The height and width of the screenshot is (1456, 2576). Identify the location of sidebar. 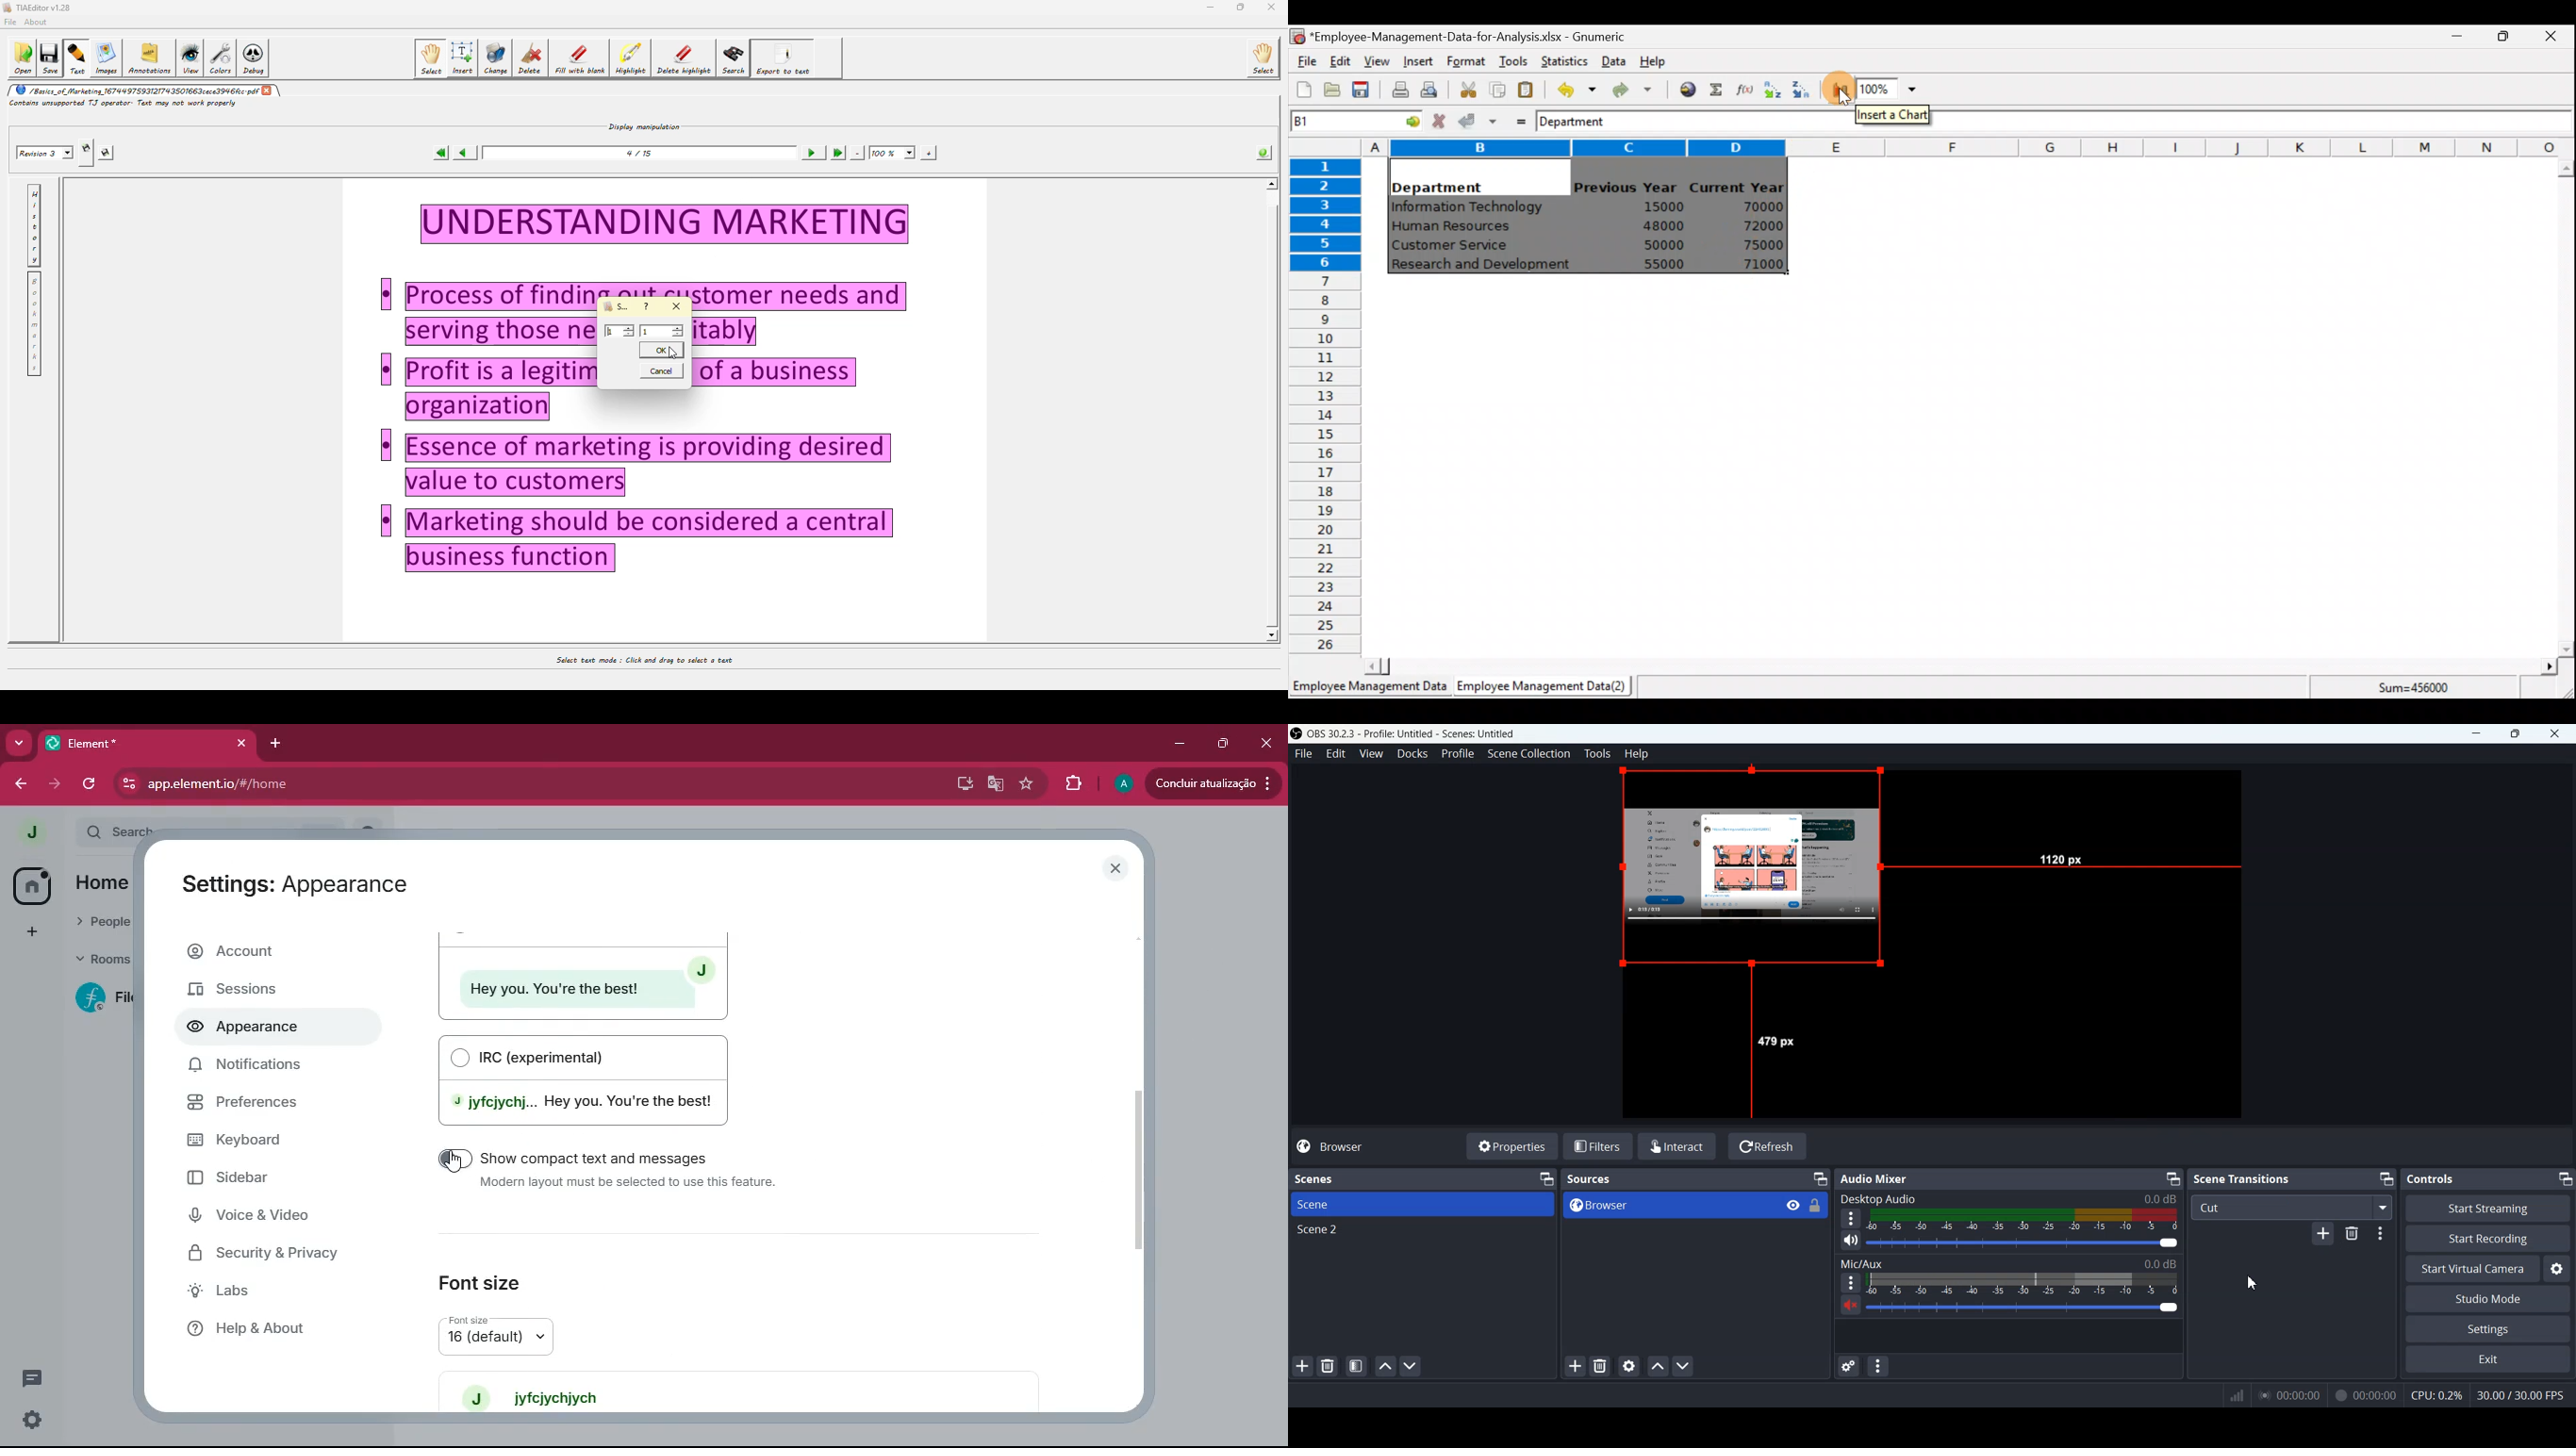
(261, 1178).